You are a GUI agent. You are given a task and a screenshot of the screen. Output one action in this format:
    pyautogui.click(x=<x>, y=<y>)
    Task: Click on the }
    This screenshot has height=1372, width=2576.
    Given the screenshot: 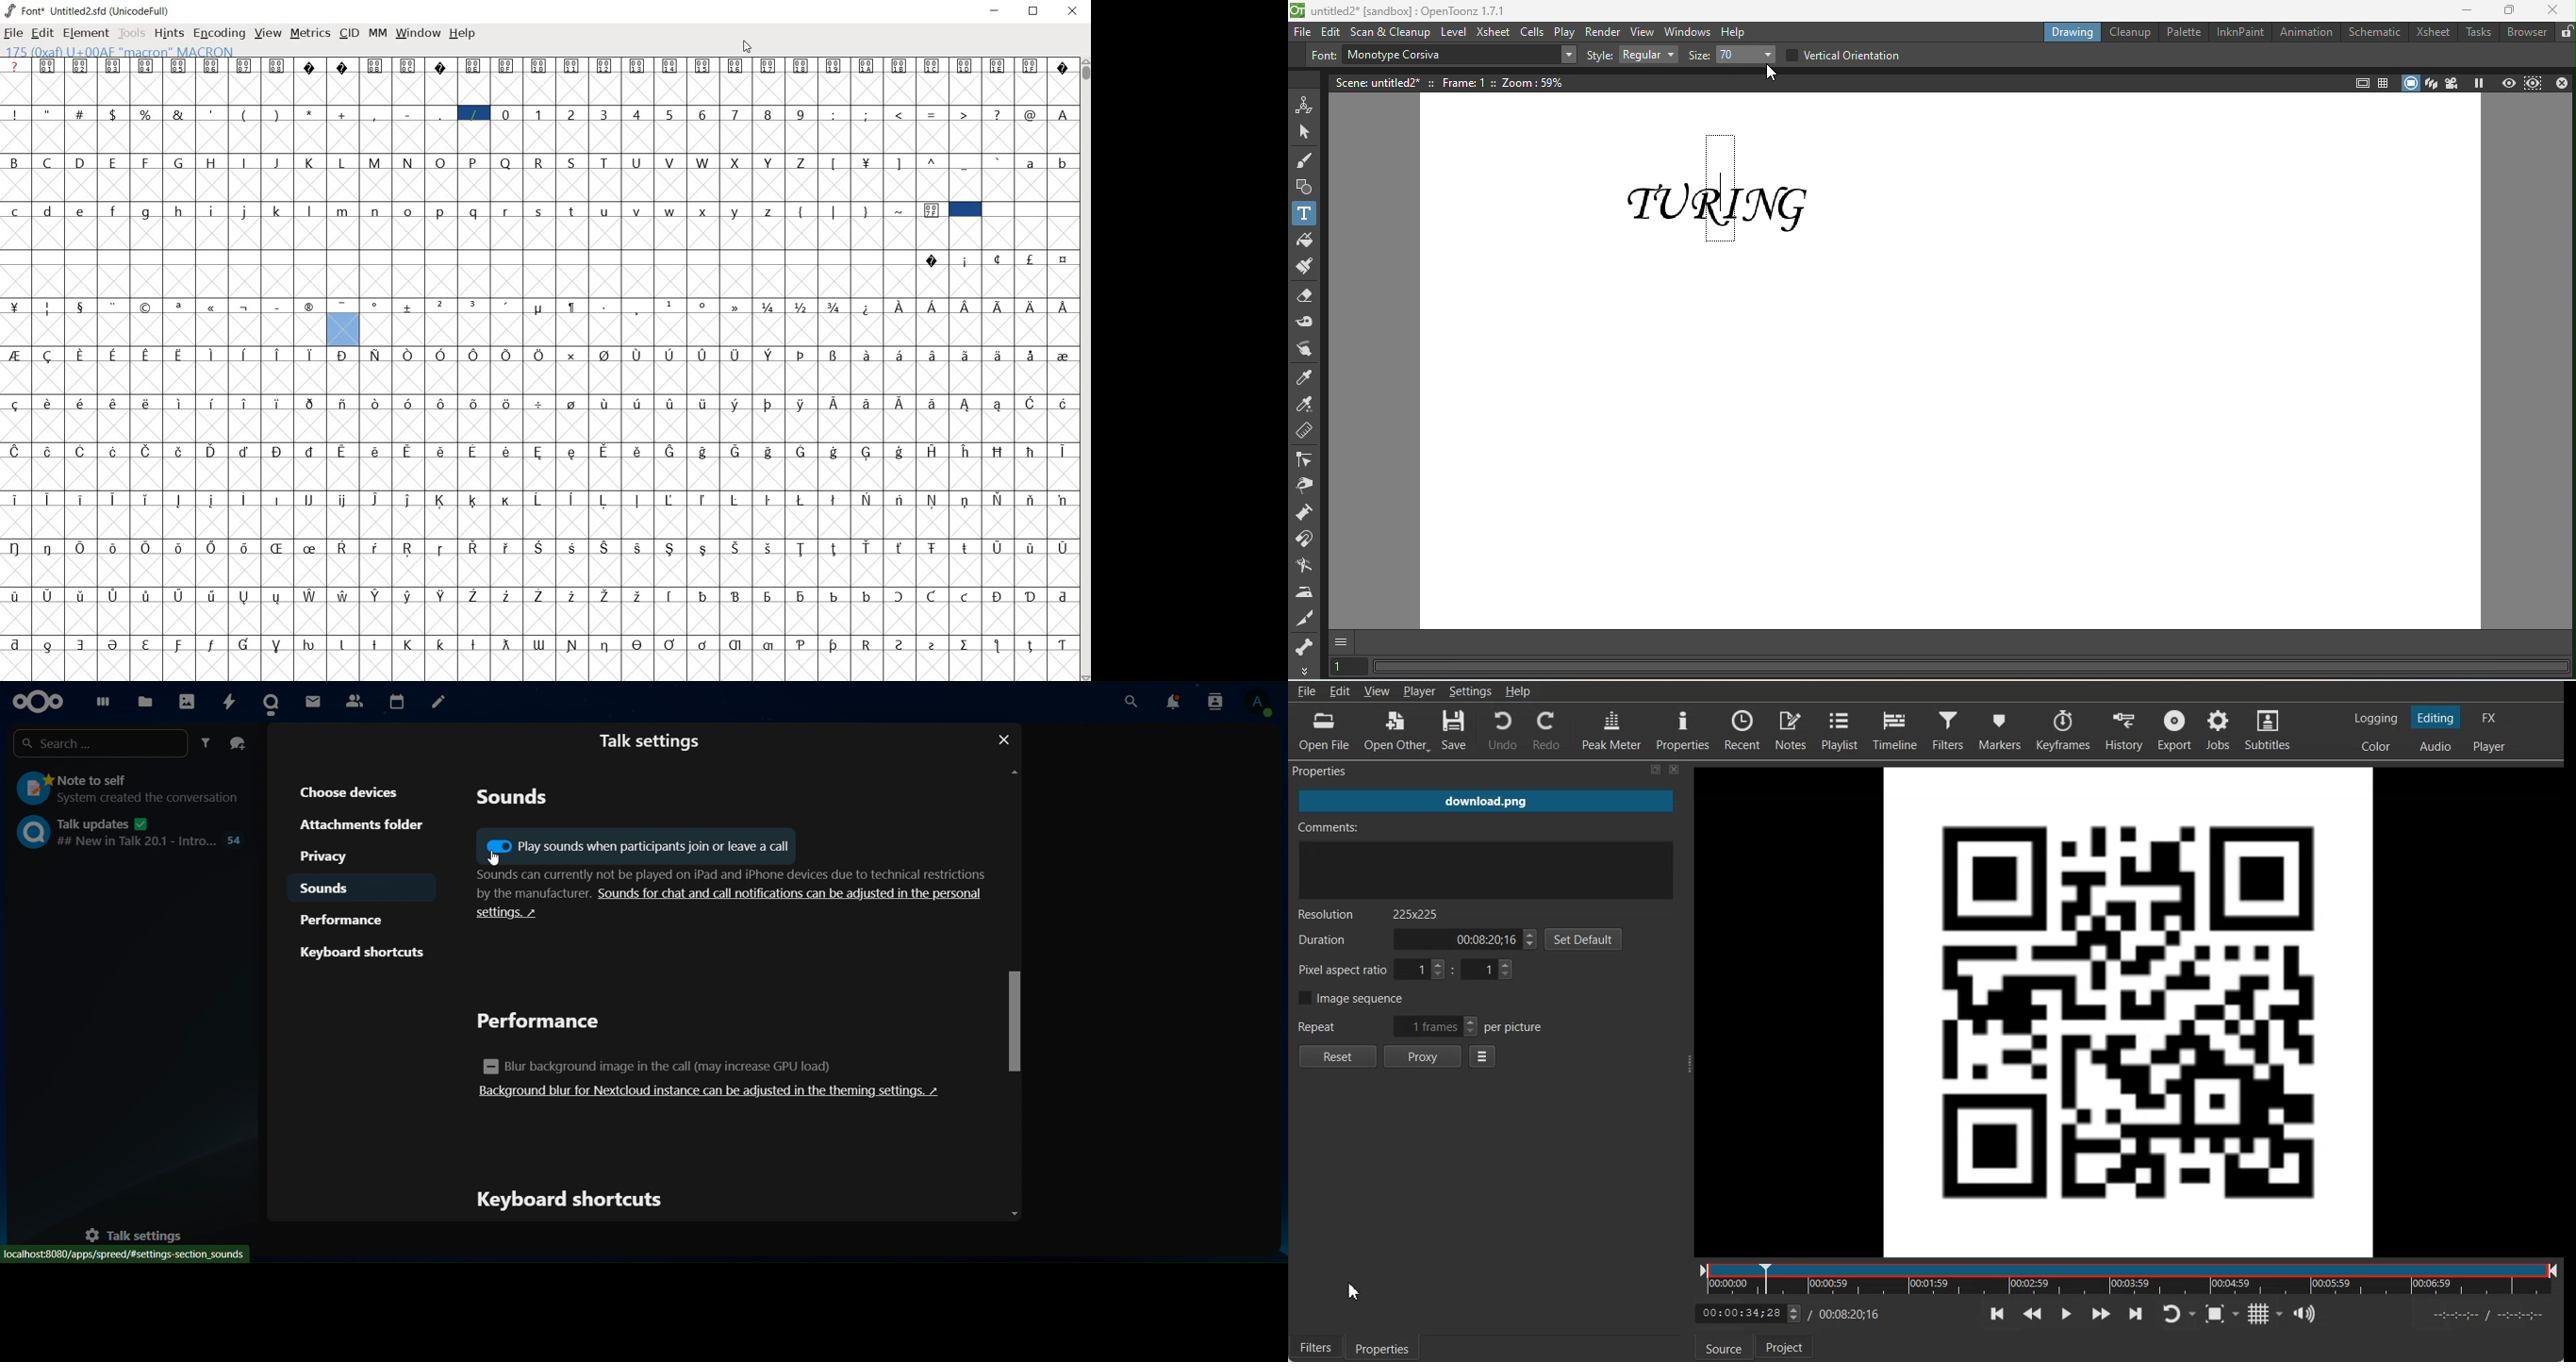 What is the action you would take?
    pyautogui.click(x=867, y=211)
    